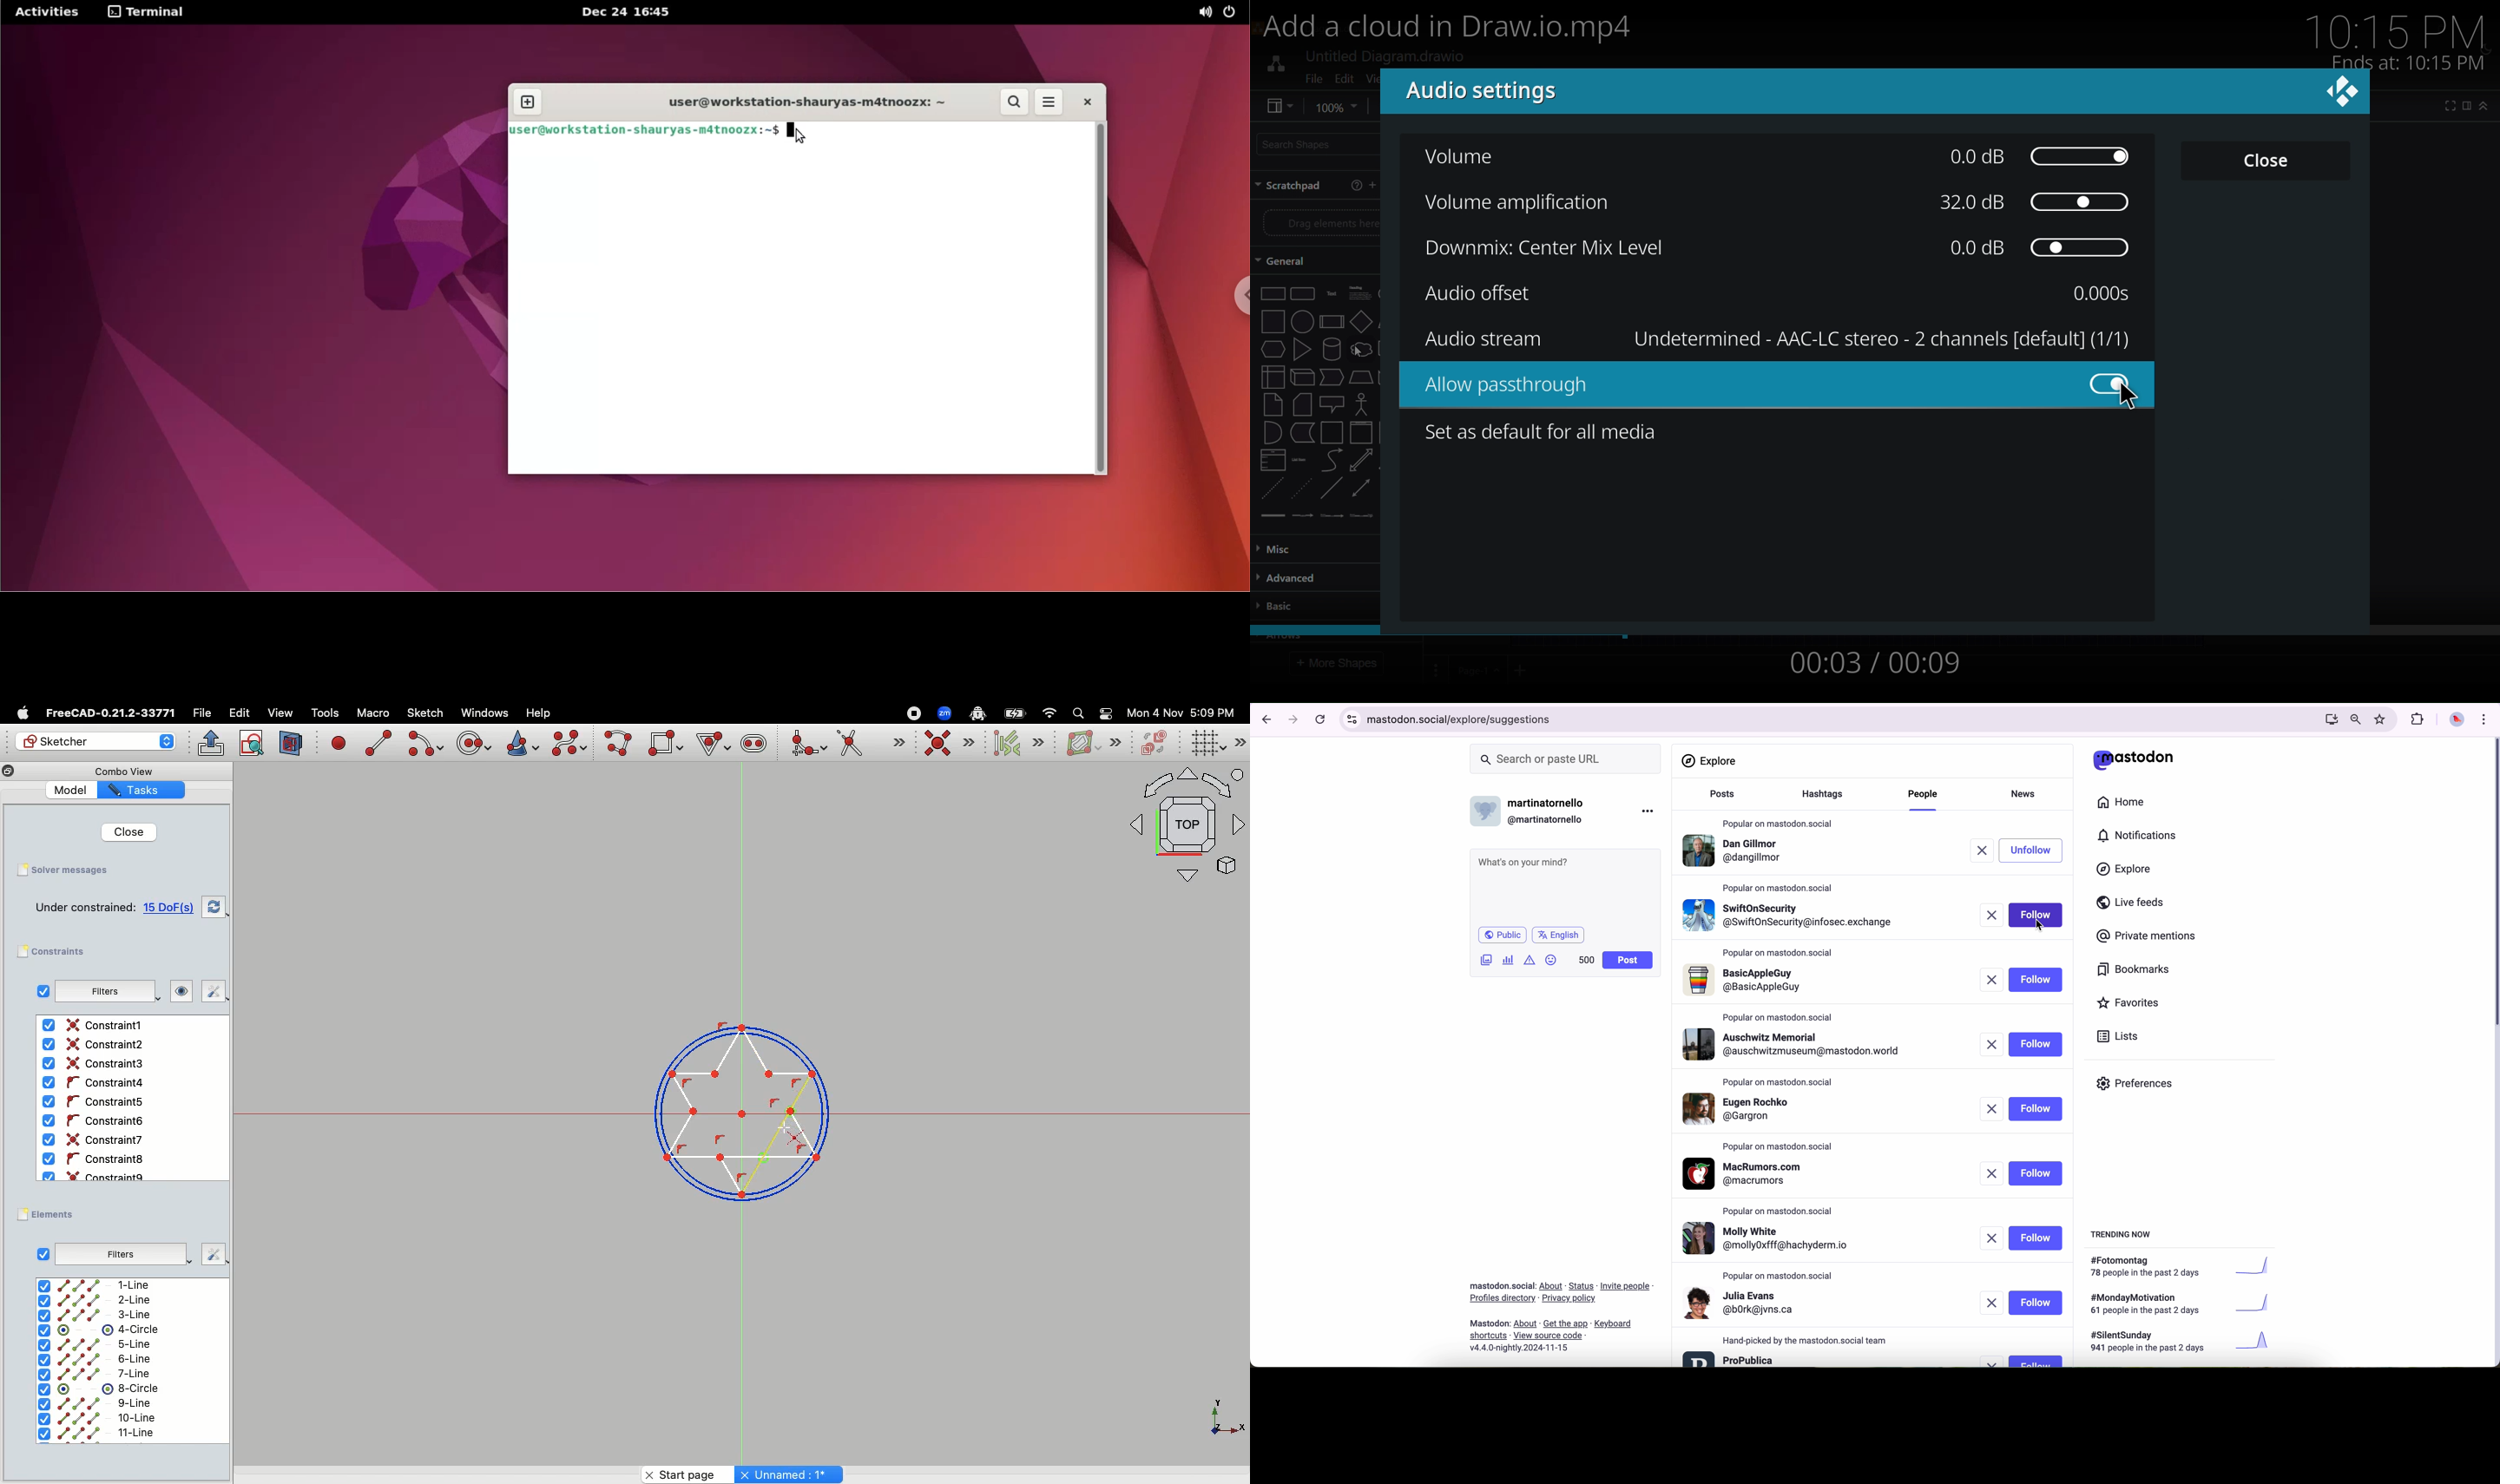 The image size is (2520, 1484). What do you see at coordinates (2038, 916) in the screenshot?
I see `click on follow` at bounding box center [2038, 916].